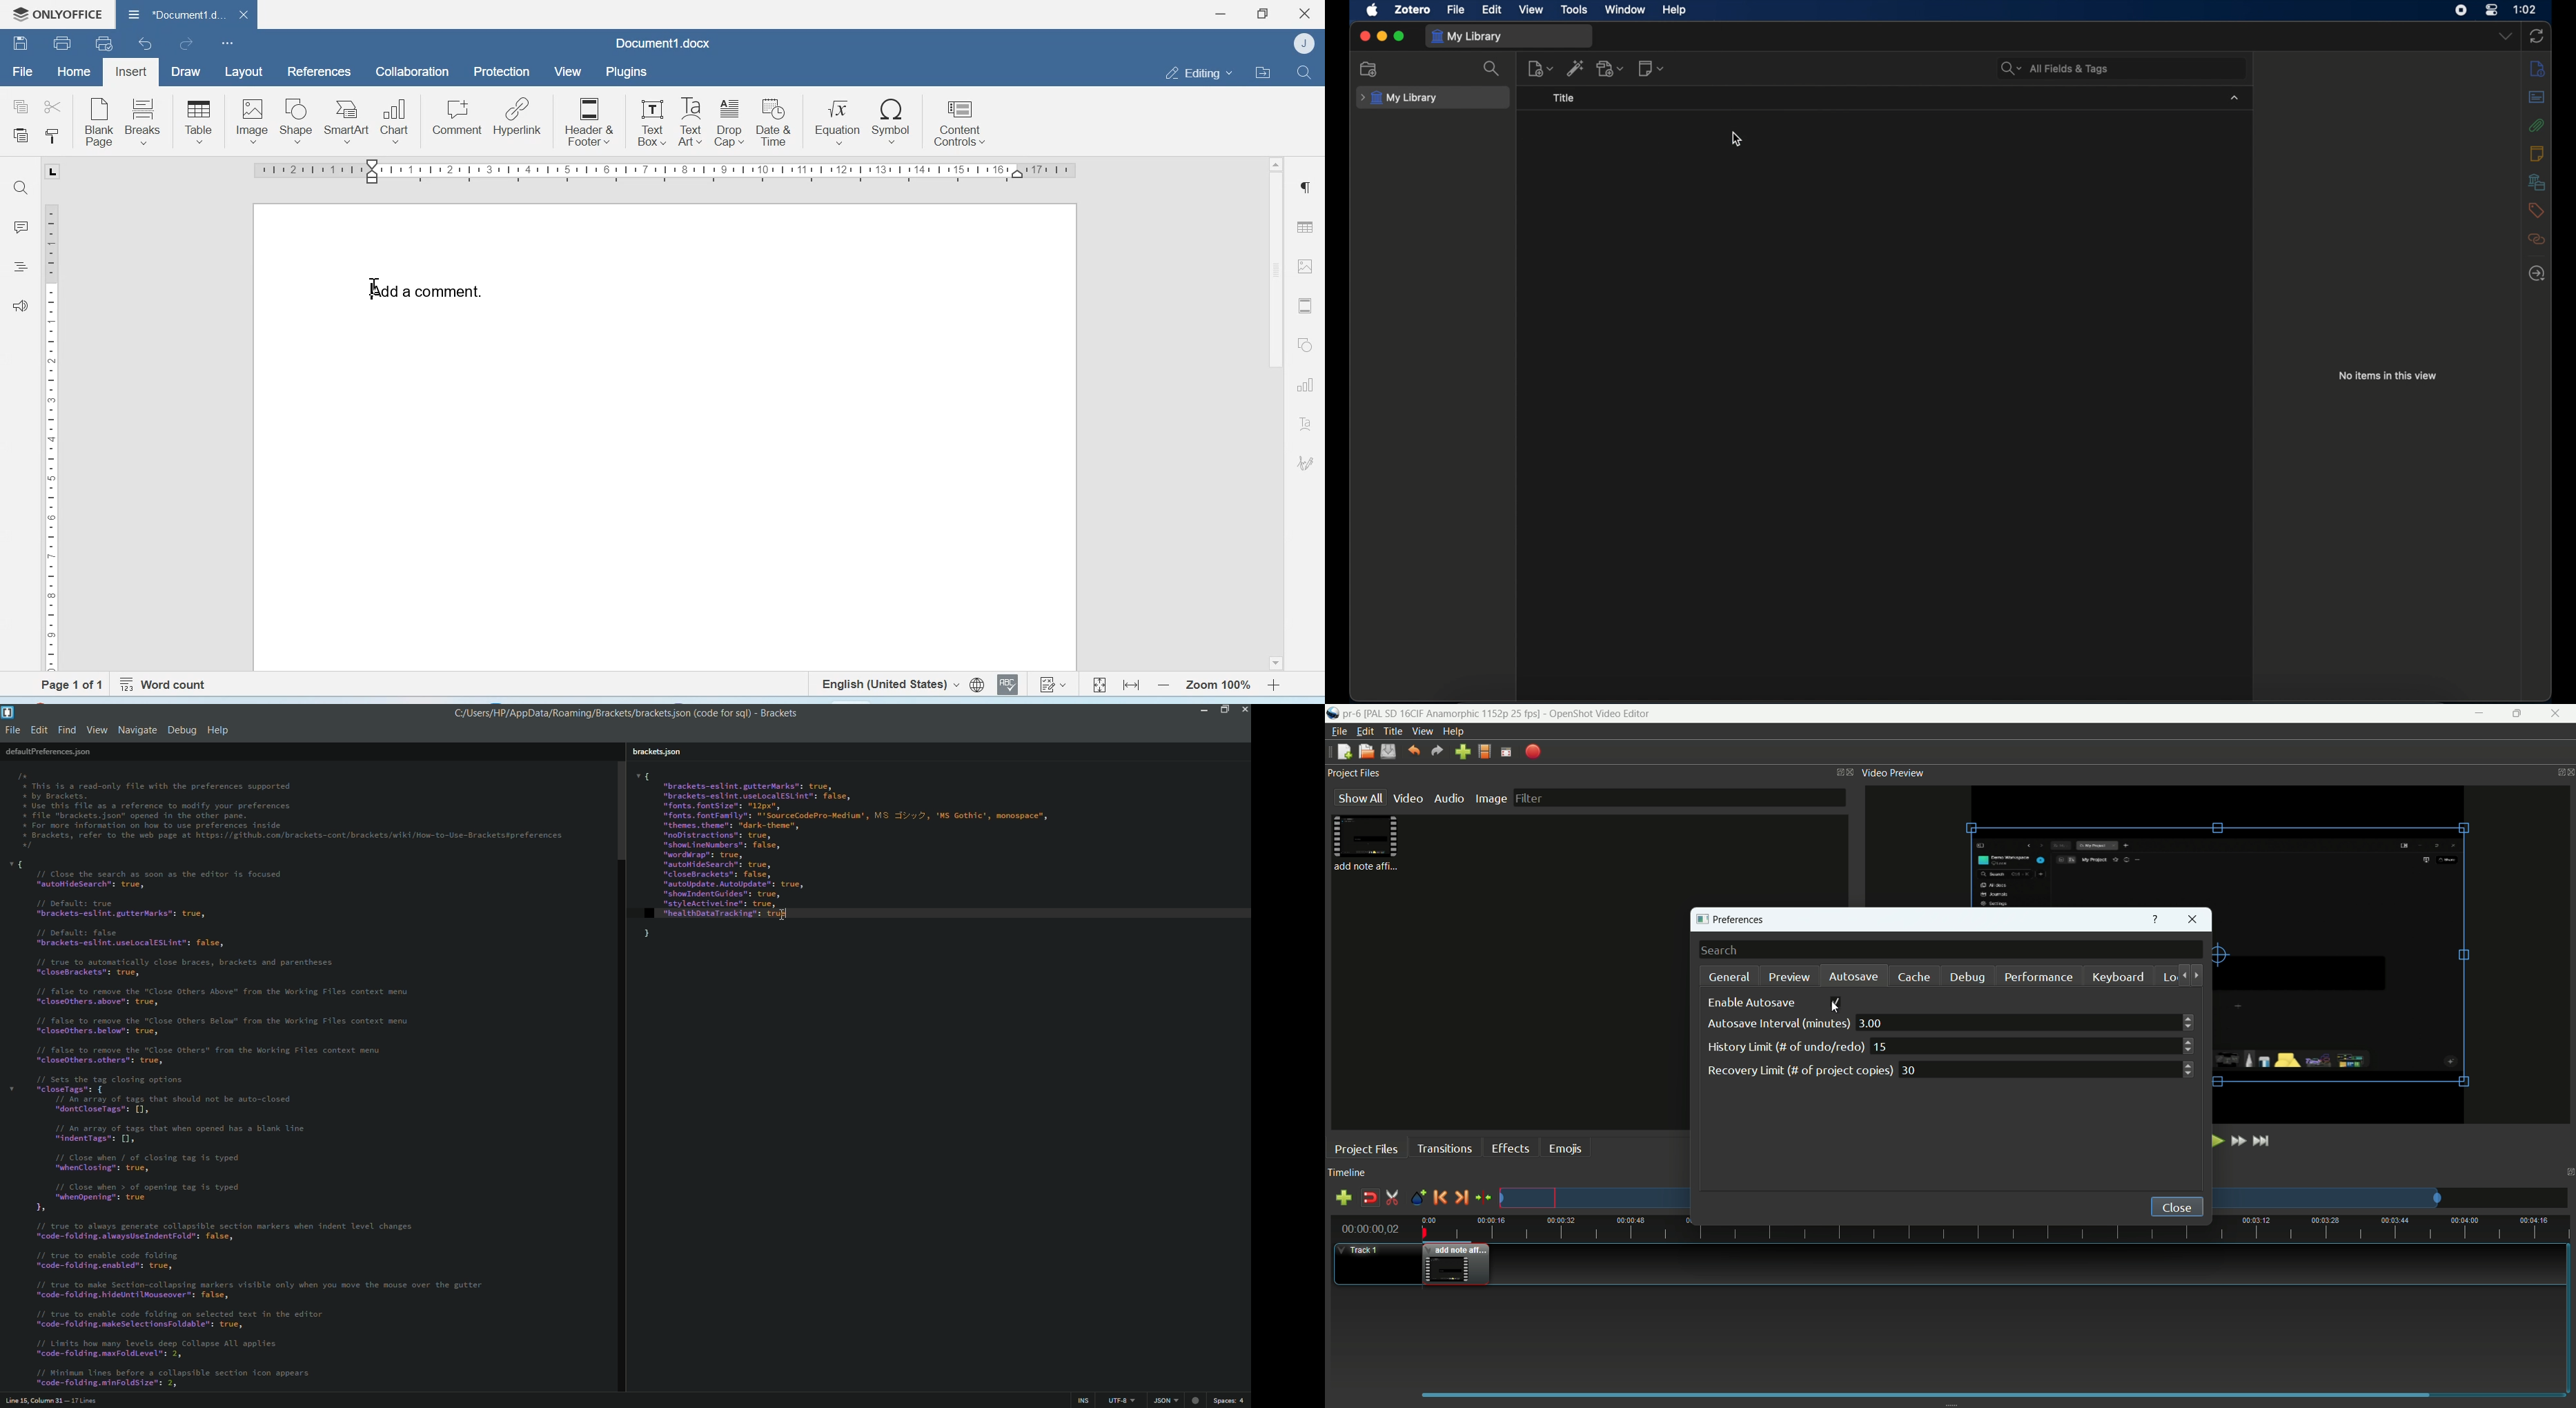 The width and height of the screenshot is (2576, 1428). Describe the element at coordinates (1304, 43) in the screenshot. I see `` at that location.